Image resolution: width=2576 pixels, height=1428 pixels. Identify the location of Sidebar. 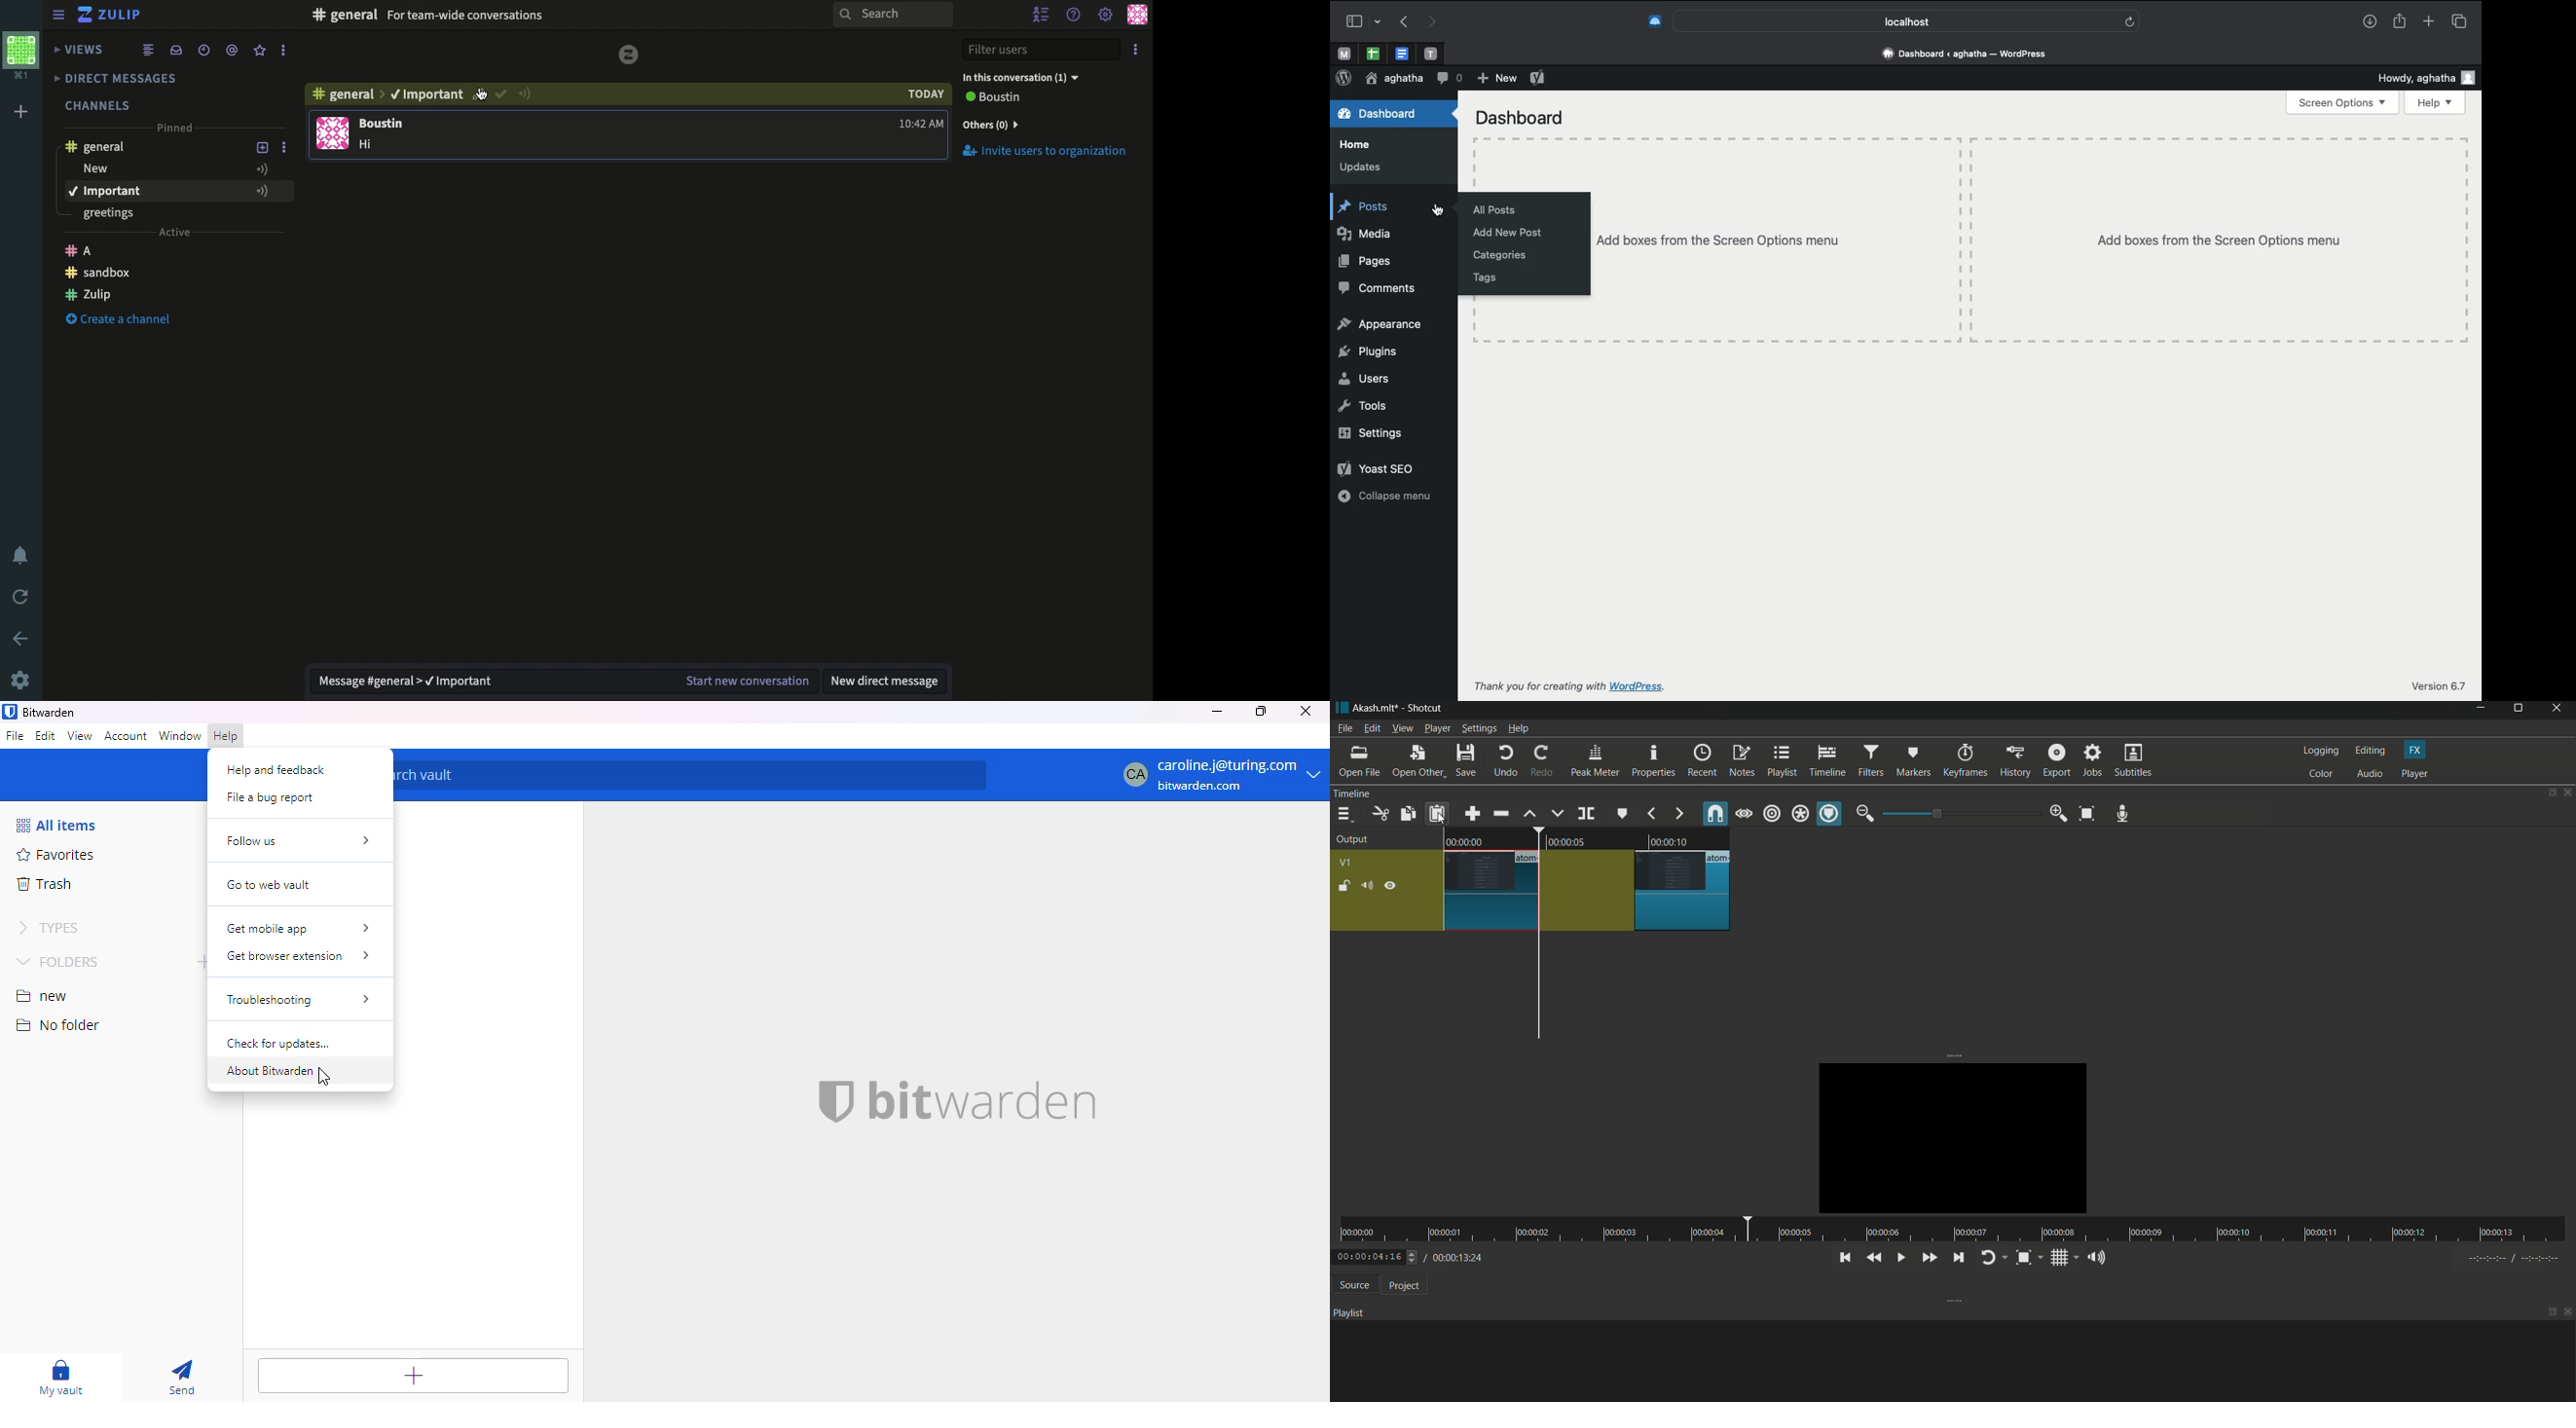
(1361, 19).